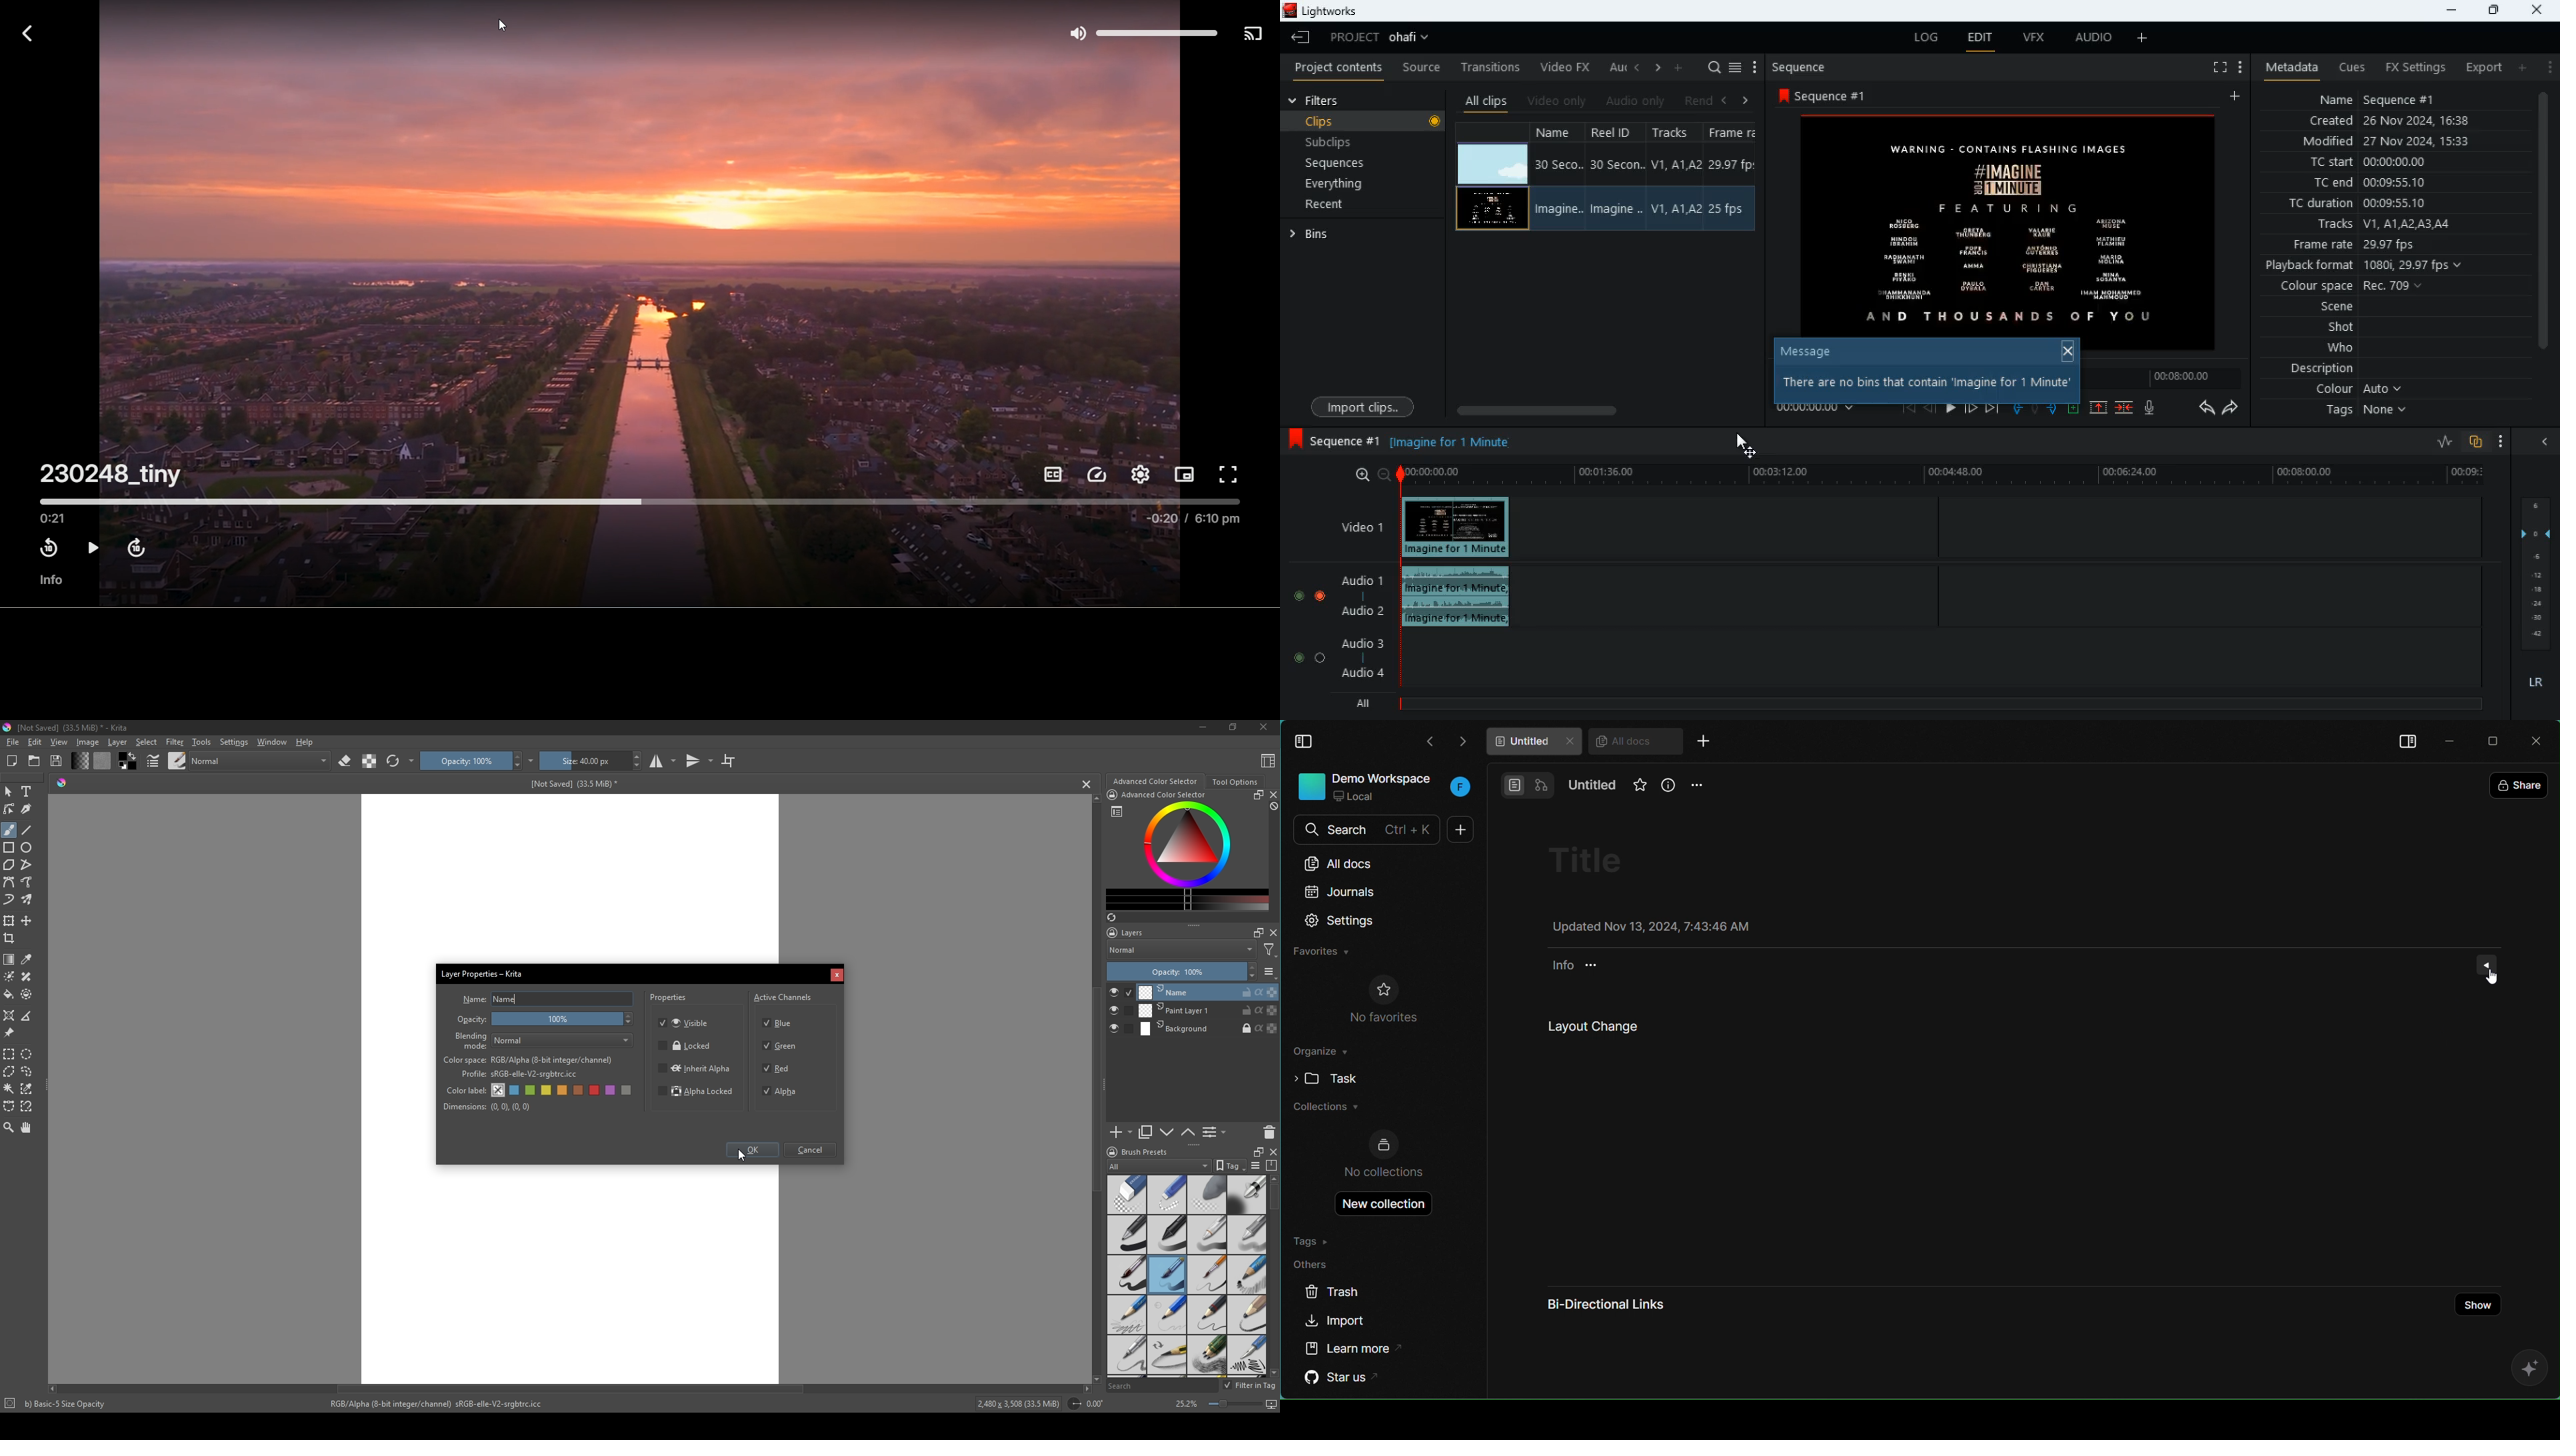 This screenshot has width=2576, height=1456. What do you see at coordinates (1429, 743) in the screenshot?
I see `<` at bounding box center [1429, 743].